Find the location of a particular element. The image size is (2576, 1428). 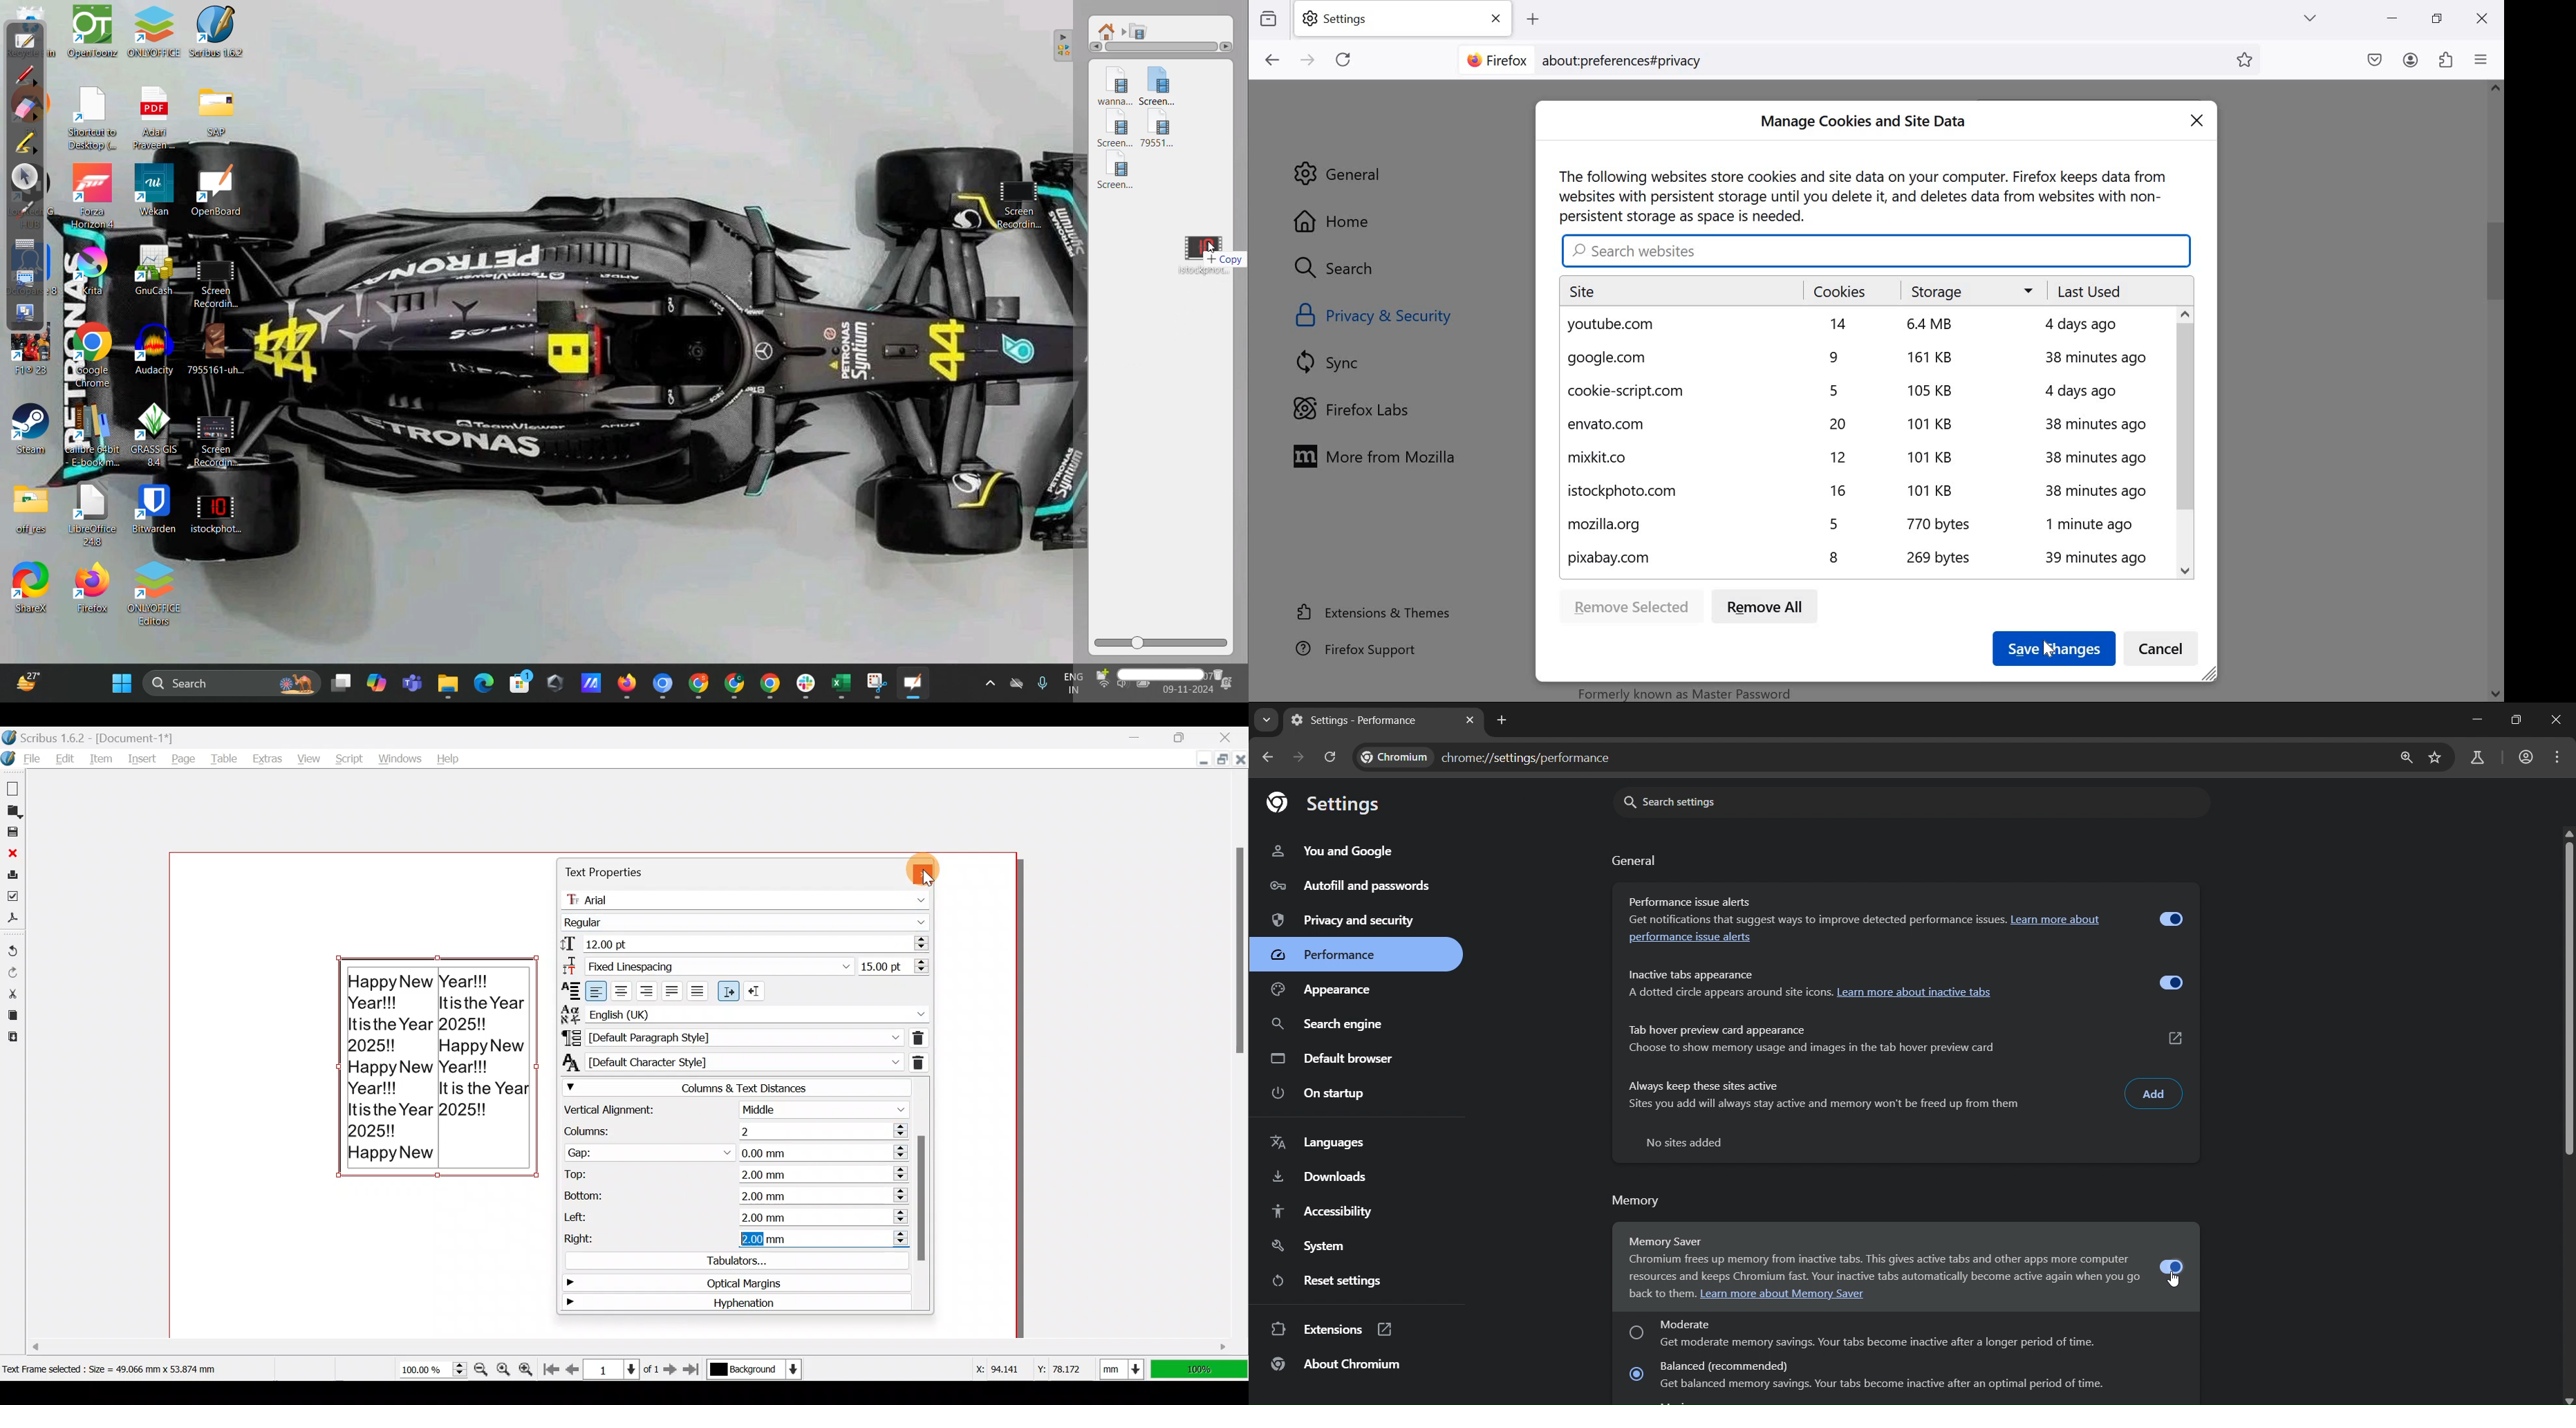

Memory Saver
Chromium frees up memory from inactive tabs. This gives active tabs and other apps more computer
resources and keeps Chromium fast. Your inactive tabs automatically become active again when you go is located at coordinates (1887, 1258).